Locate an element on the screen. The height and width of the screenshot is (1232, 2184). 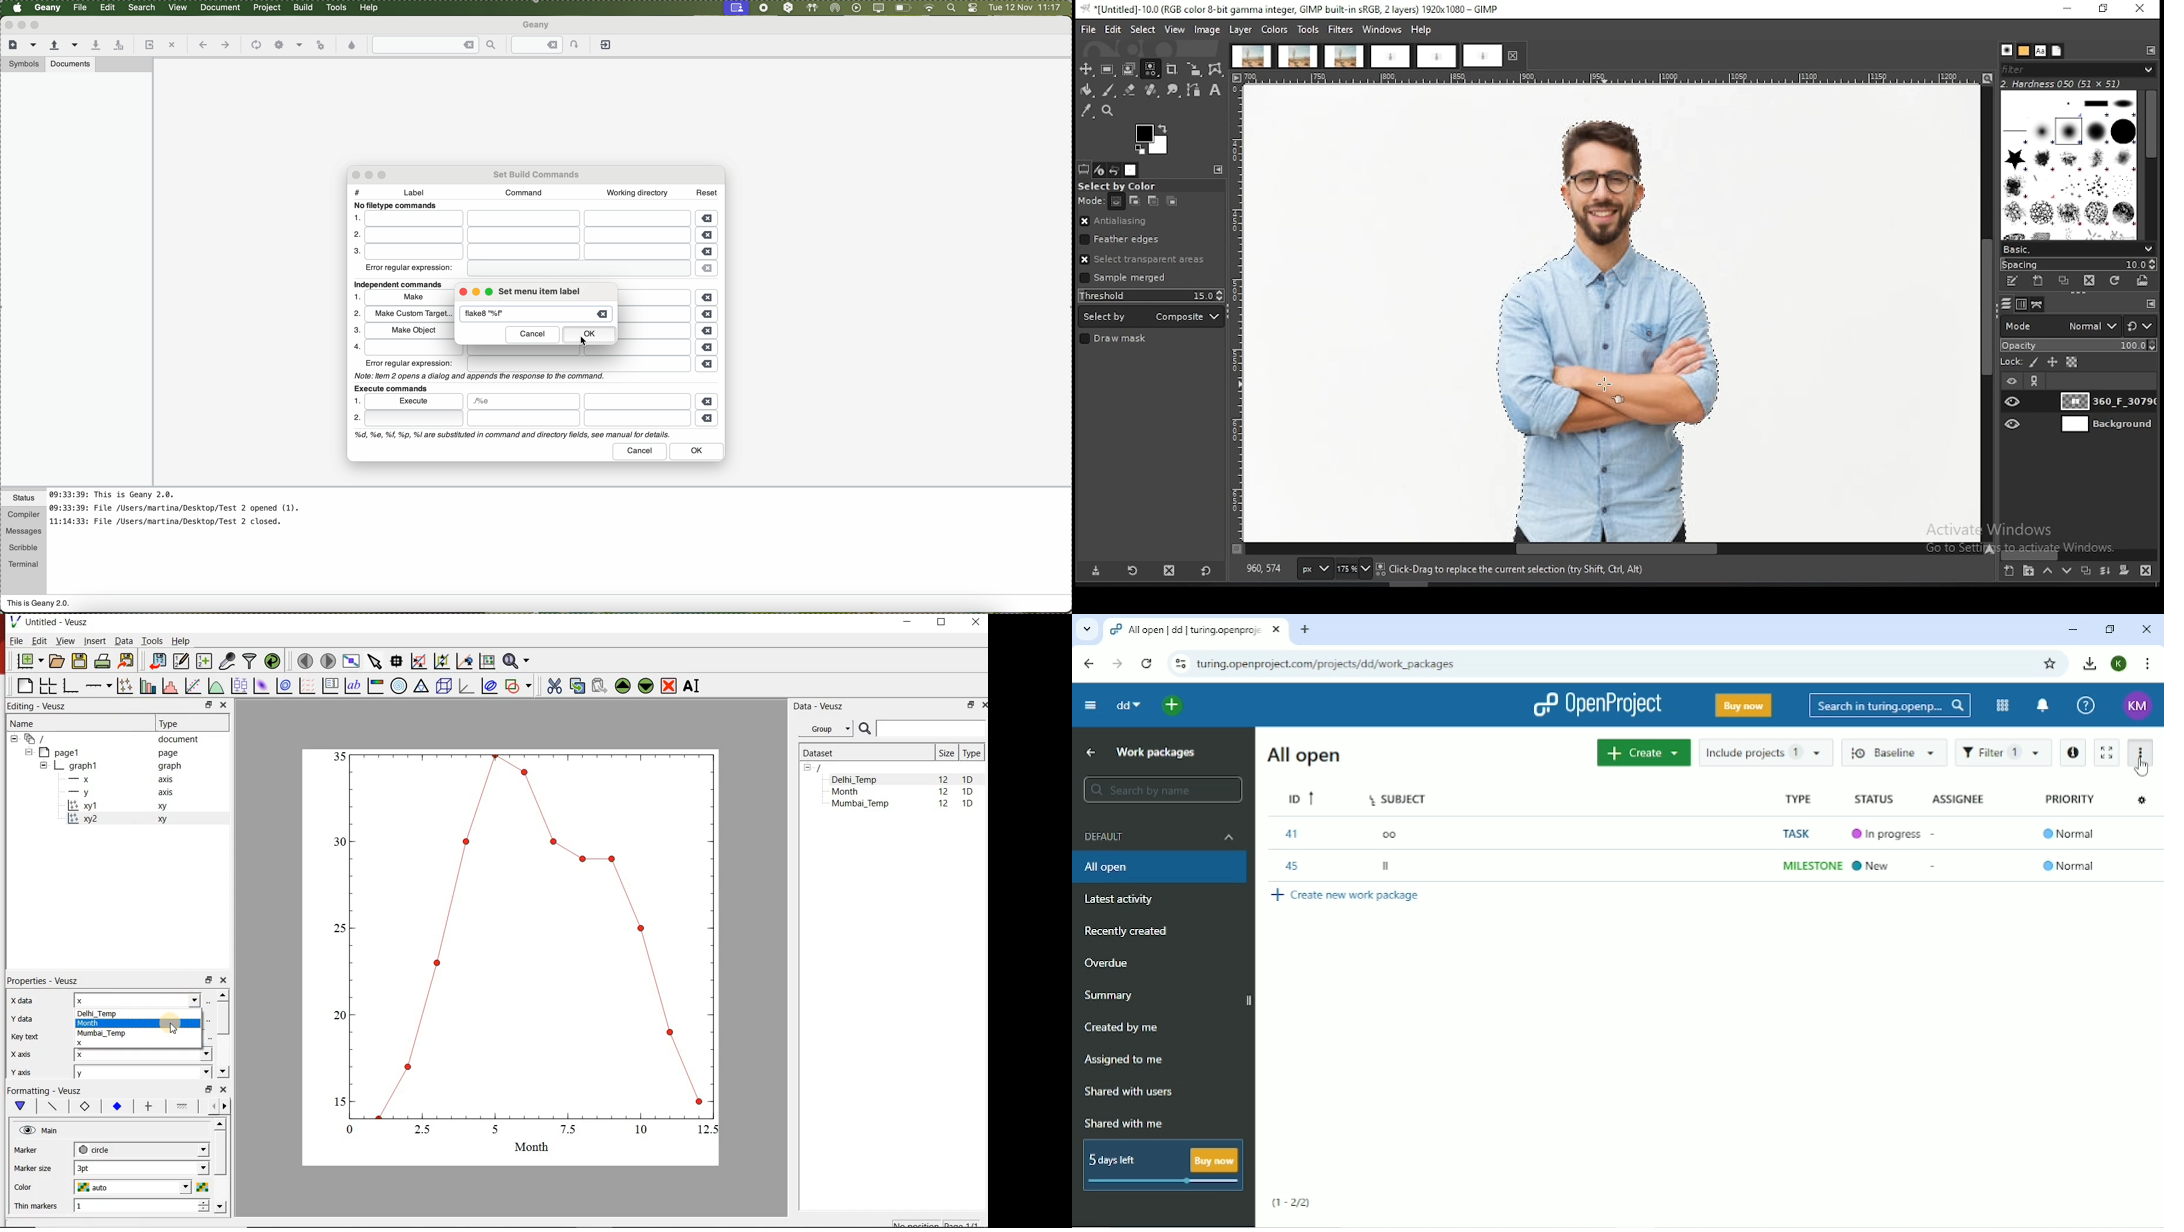
scroll bar is located at coordinates (2150, 165).